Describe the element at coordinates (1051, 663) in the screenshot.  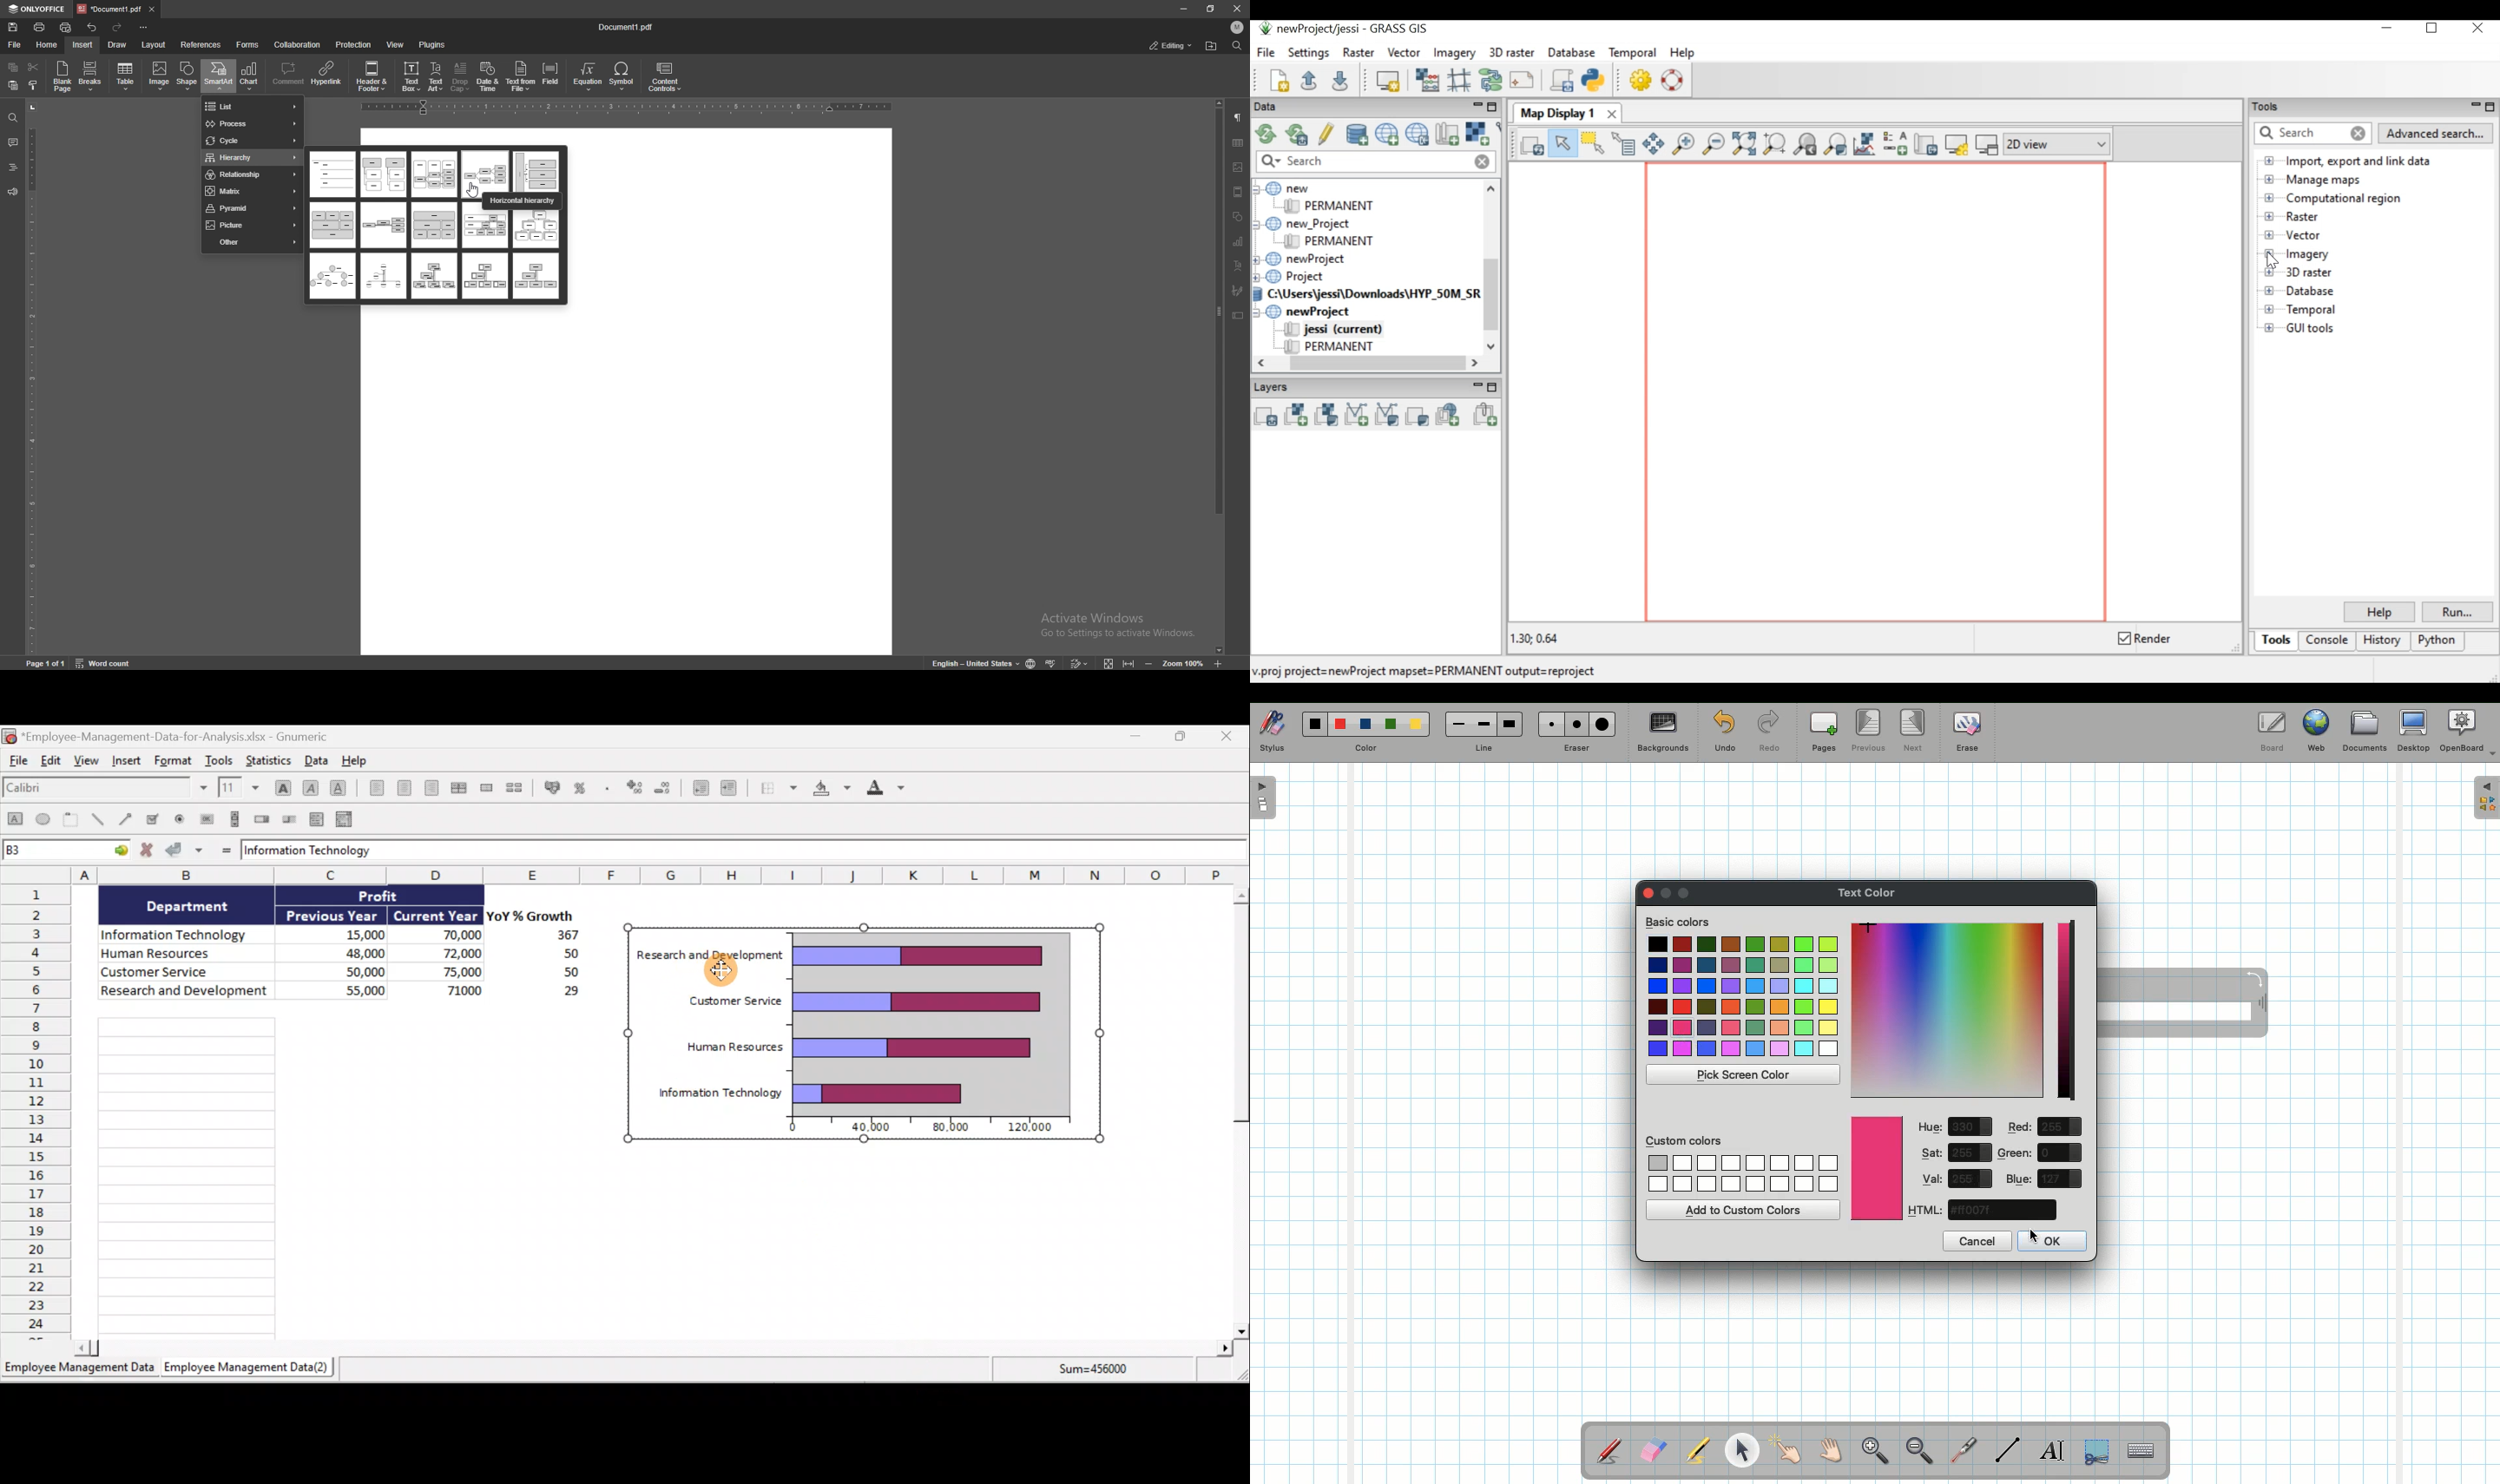
I see `spell check` at that location.